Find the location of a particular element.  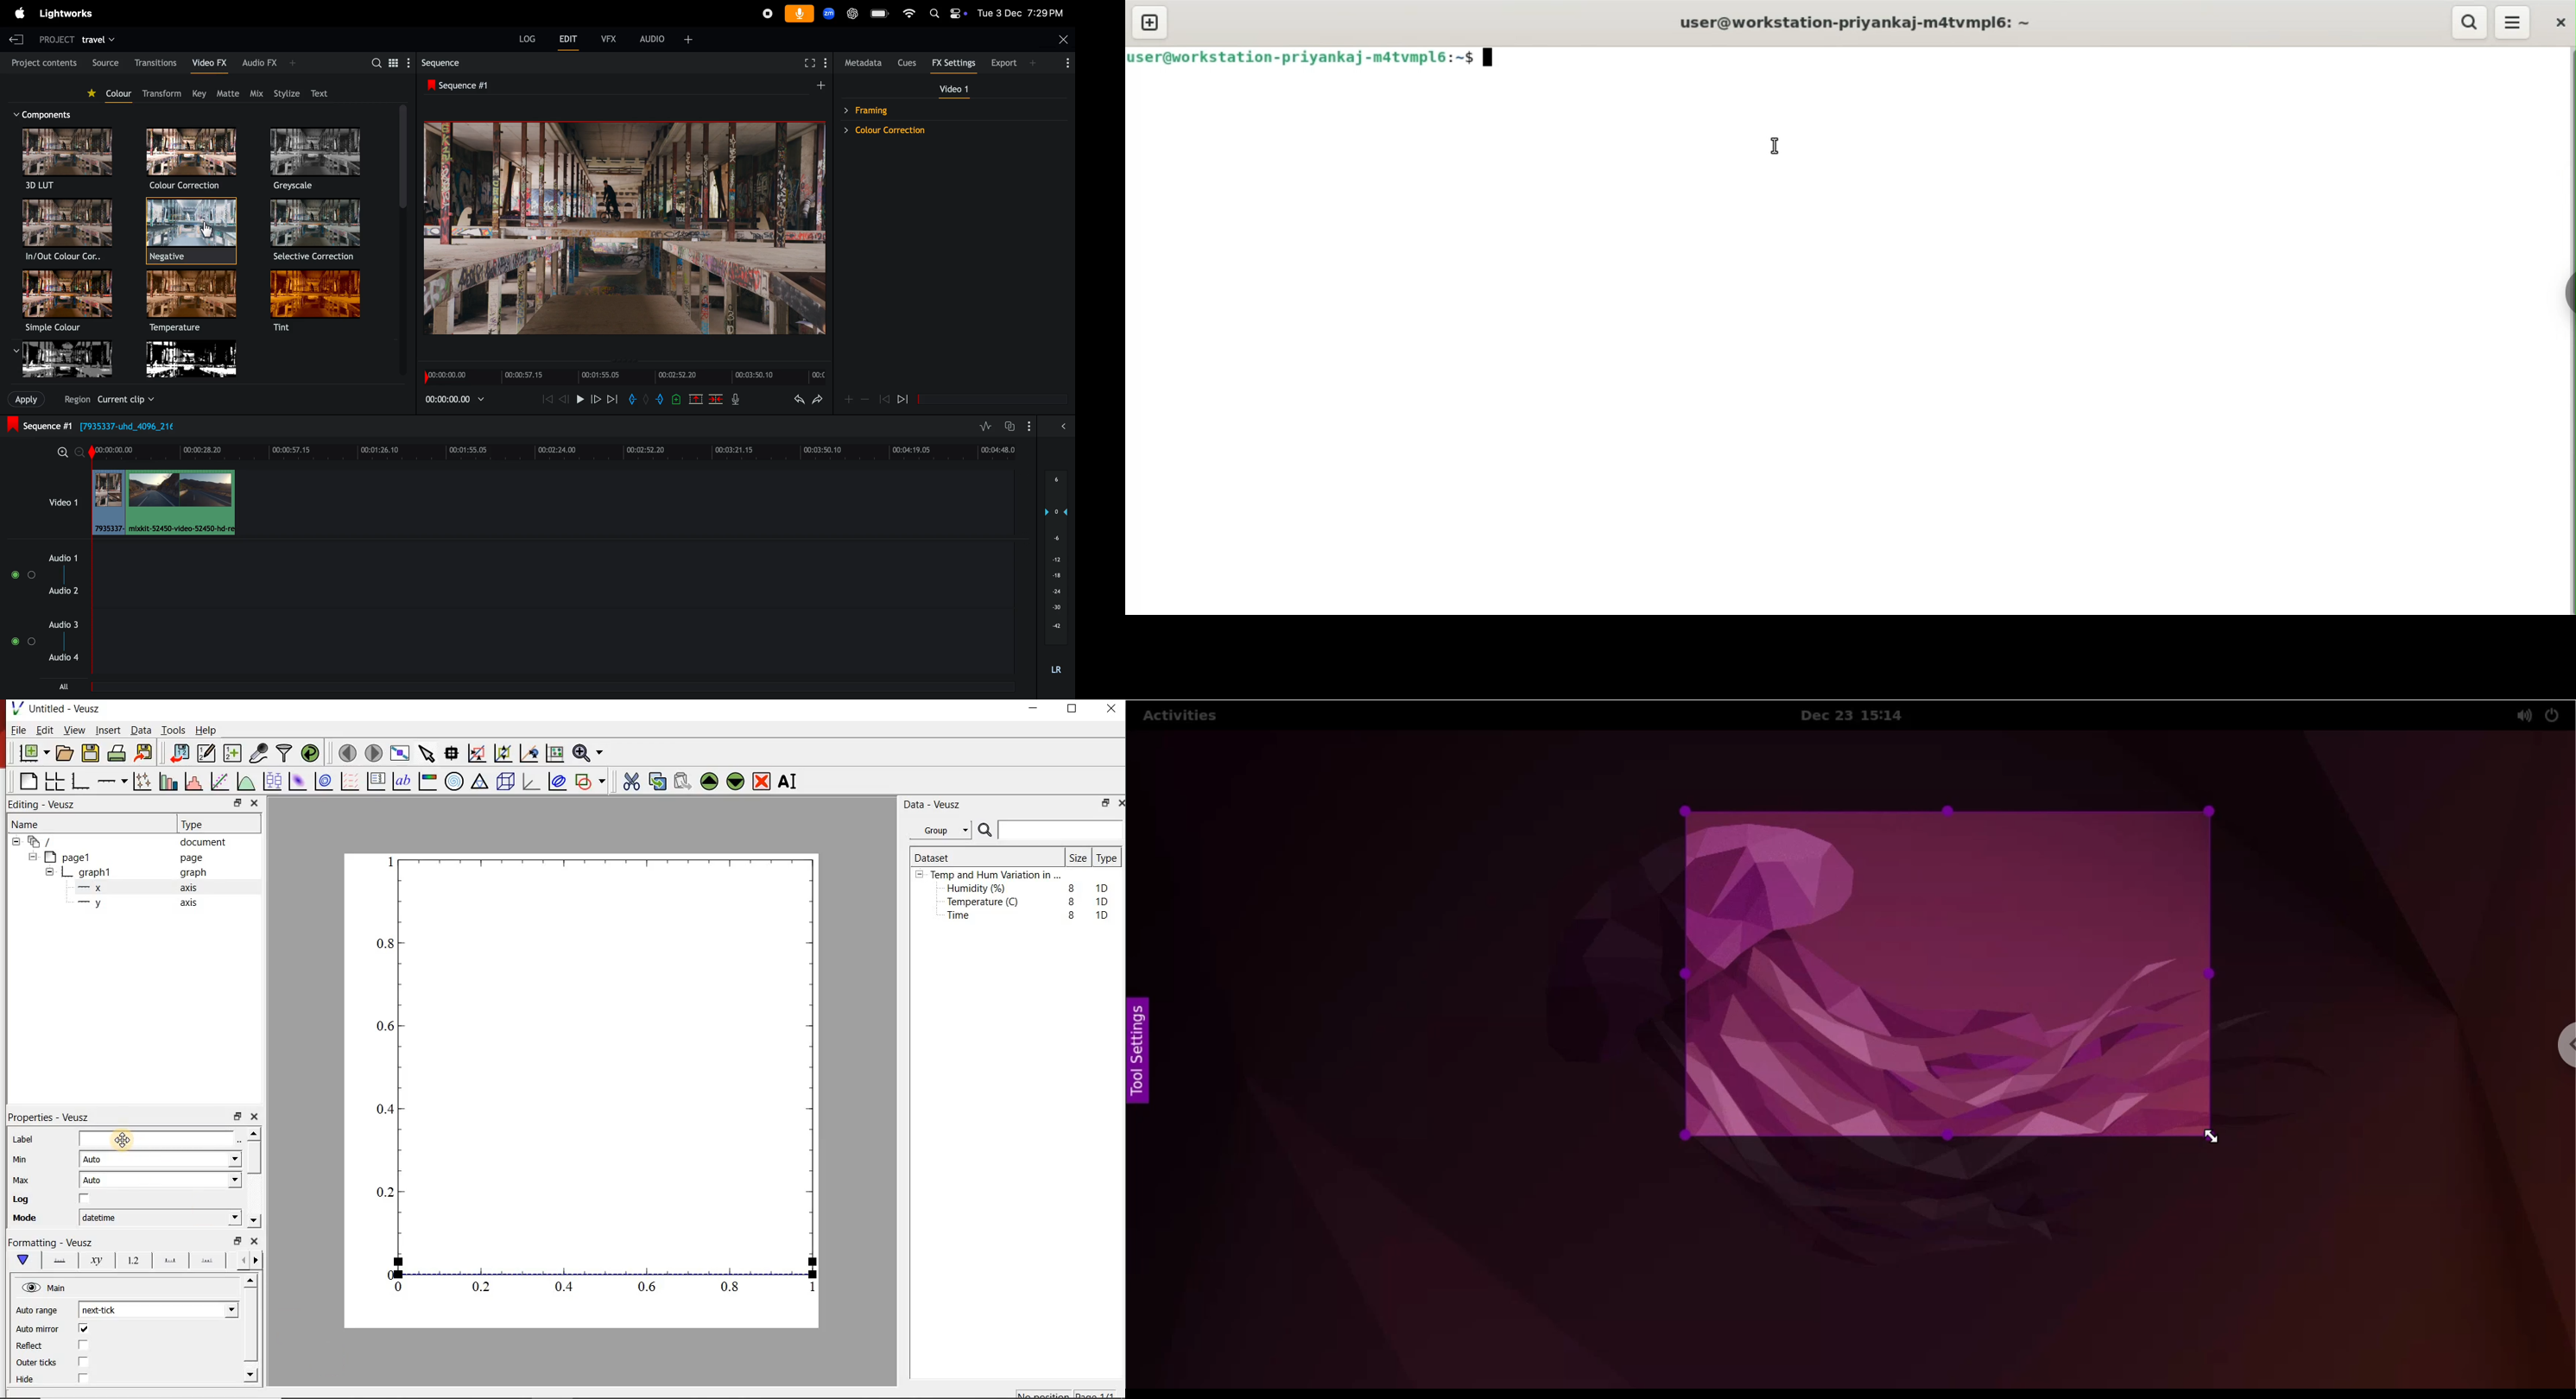

8 is located at coordinates (1072, 915).